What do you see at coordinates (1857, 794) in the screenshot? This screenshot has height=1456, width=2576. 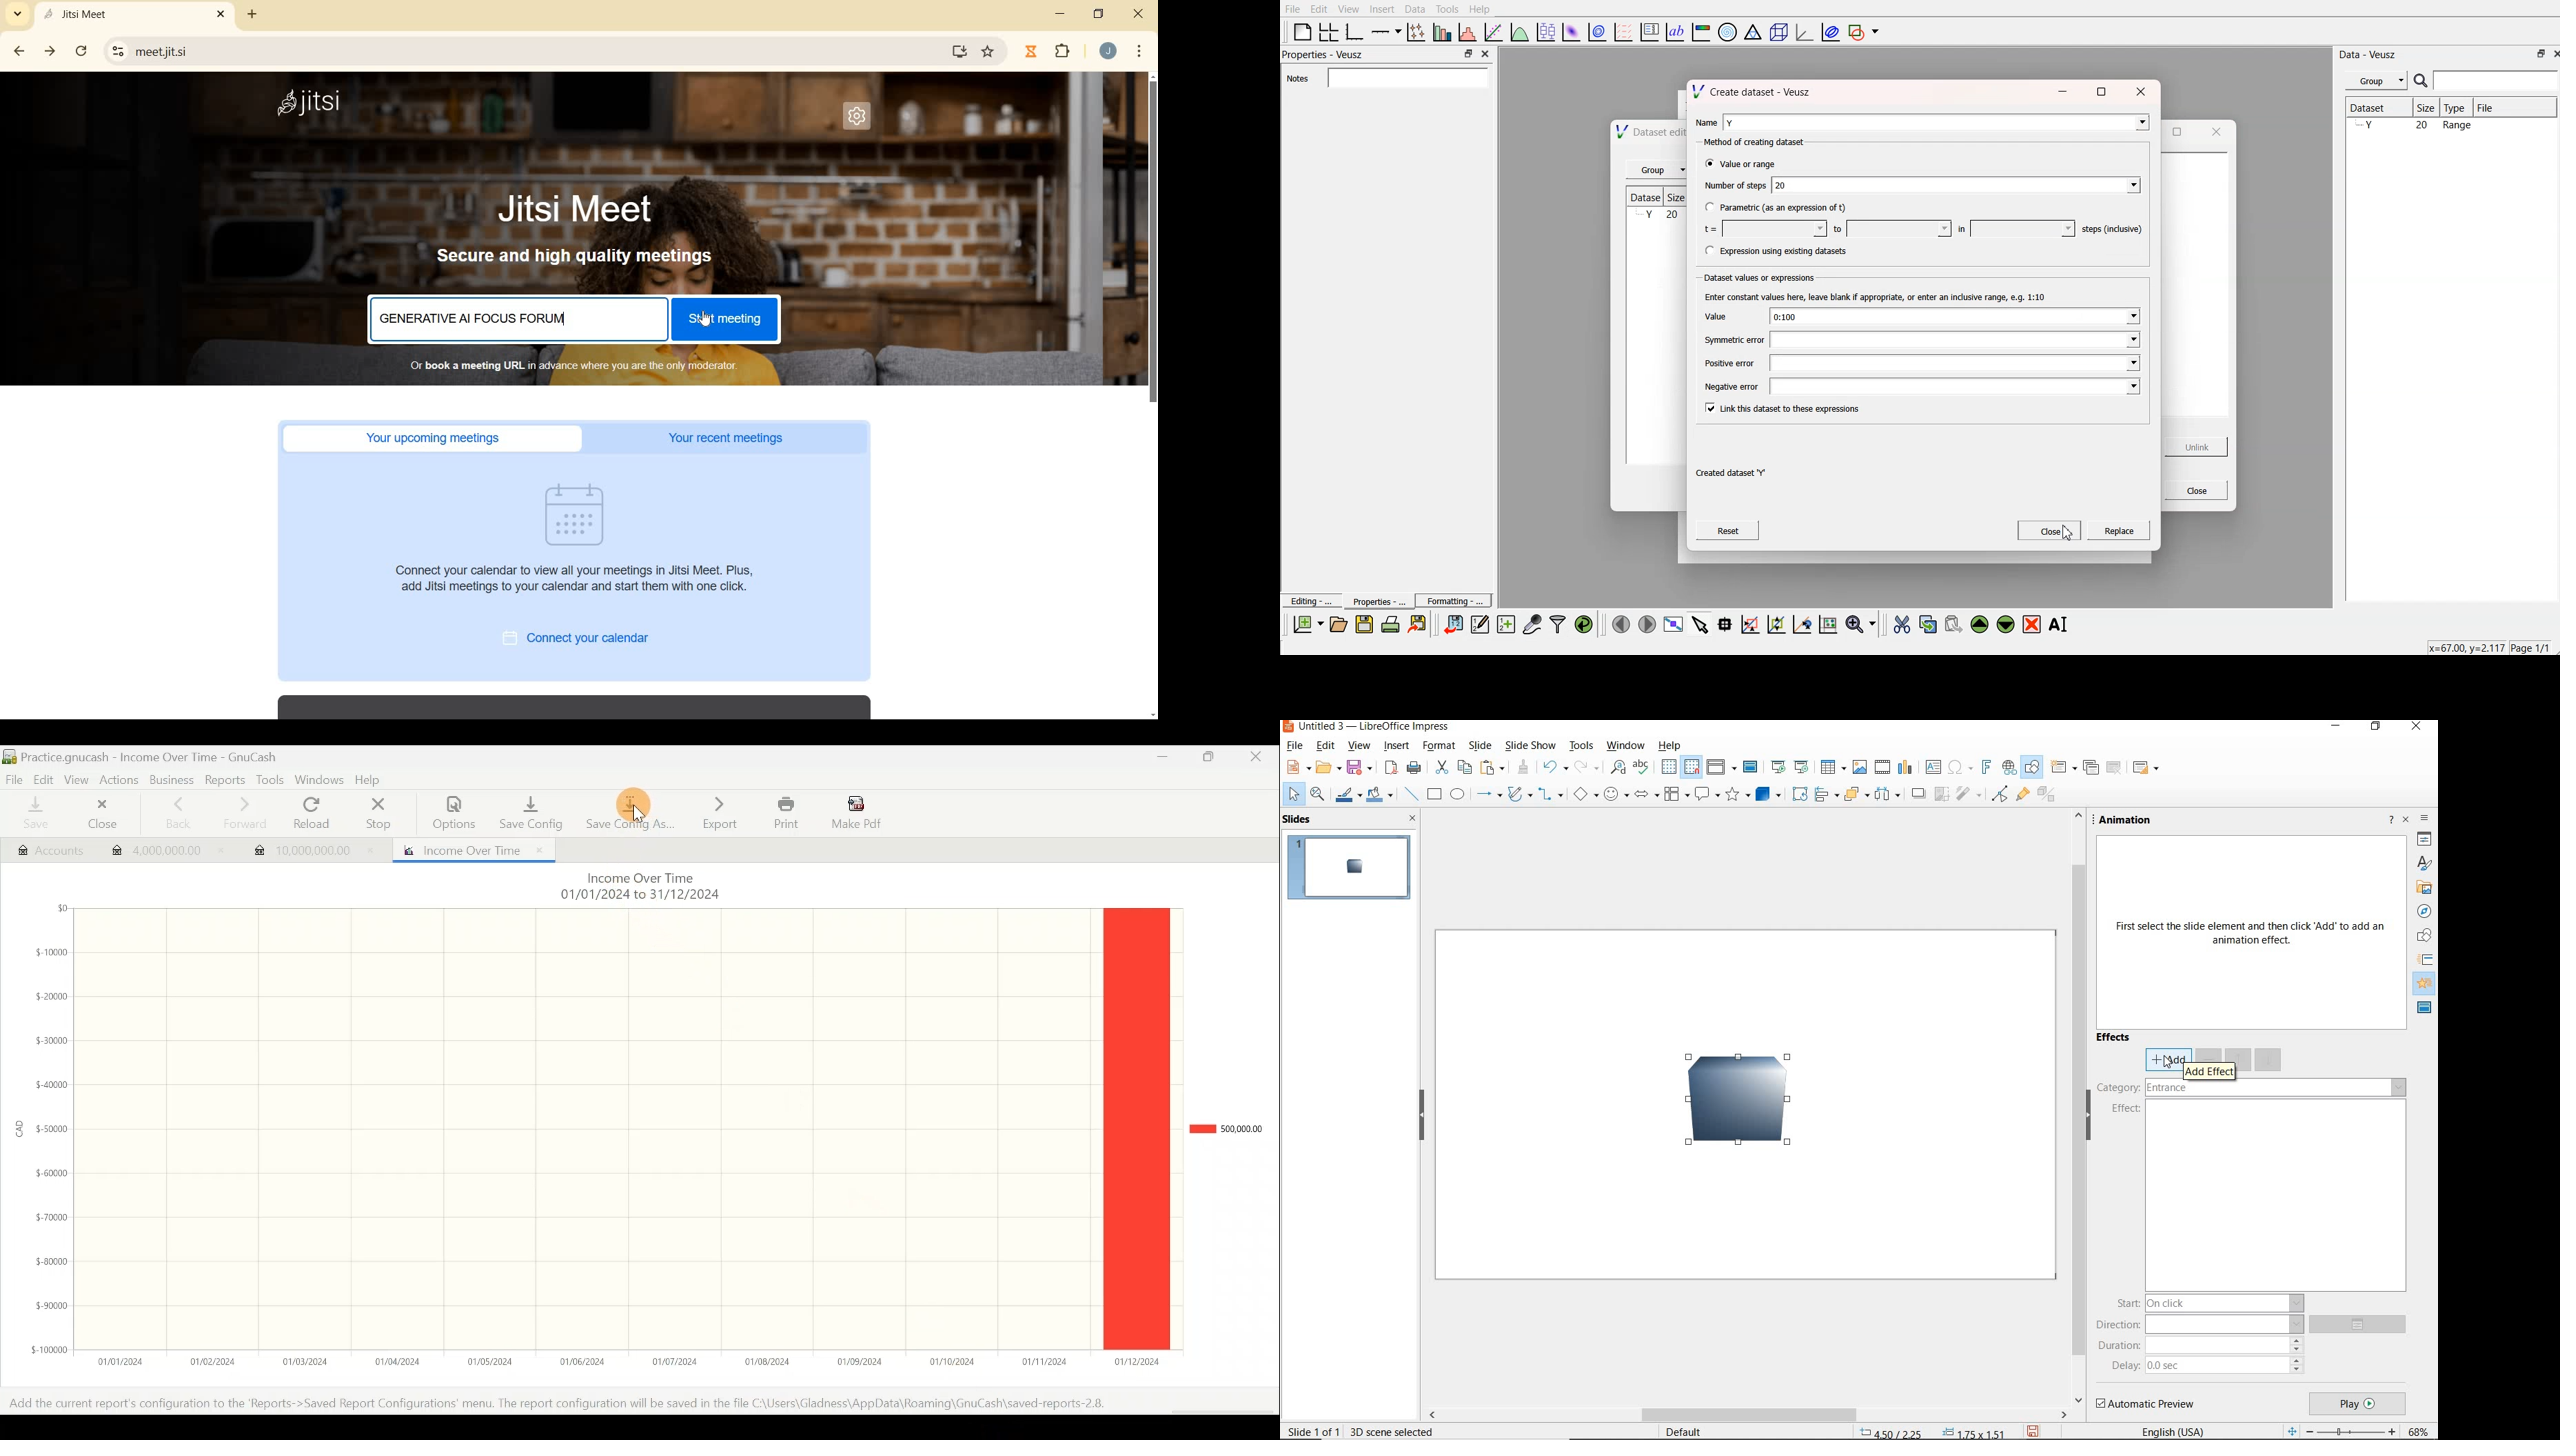 I see `arrange` at bounding box center [1857, 794].